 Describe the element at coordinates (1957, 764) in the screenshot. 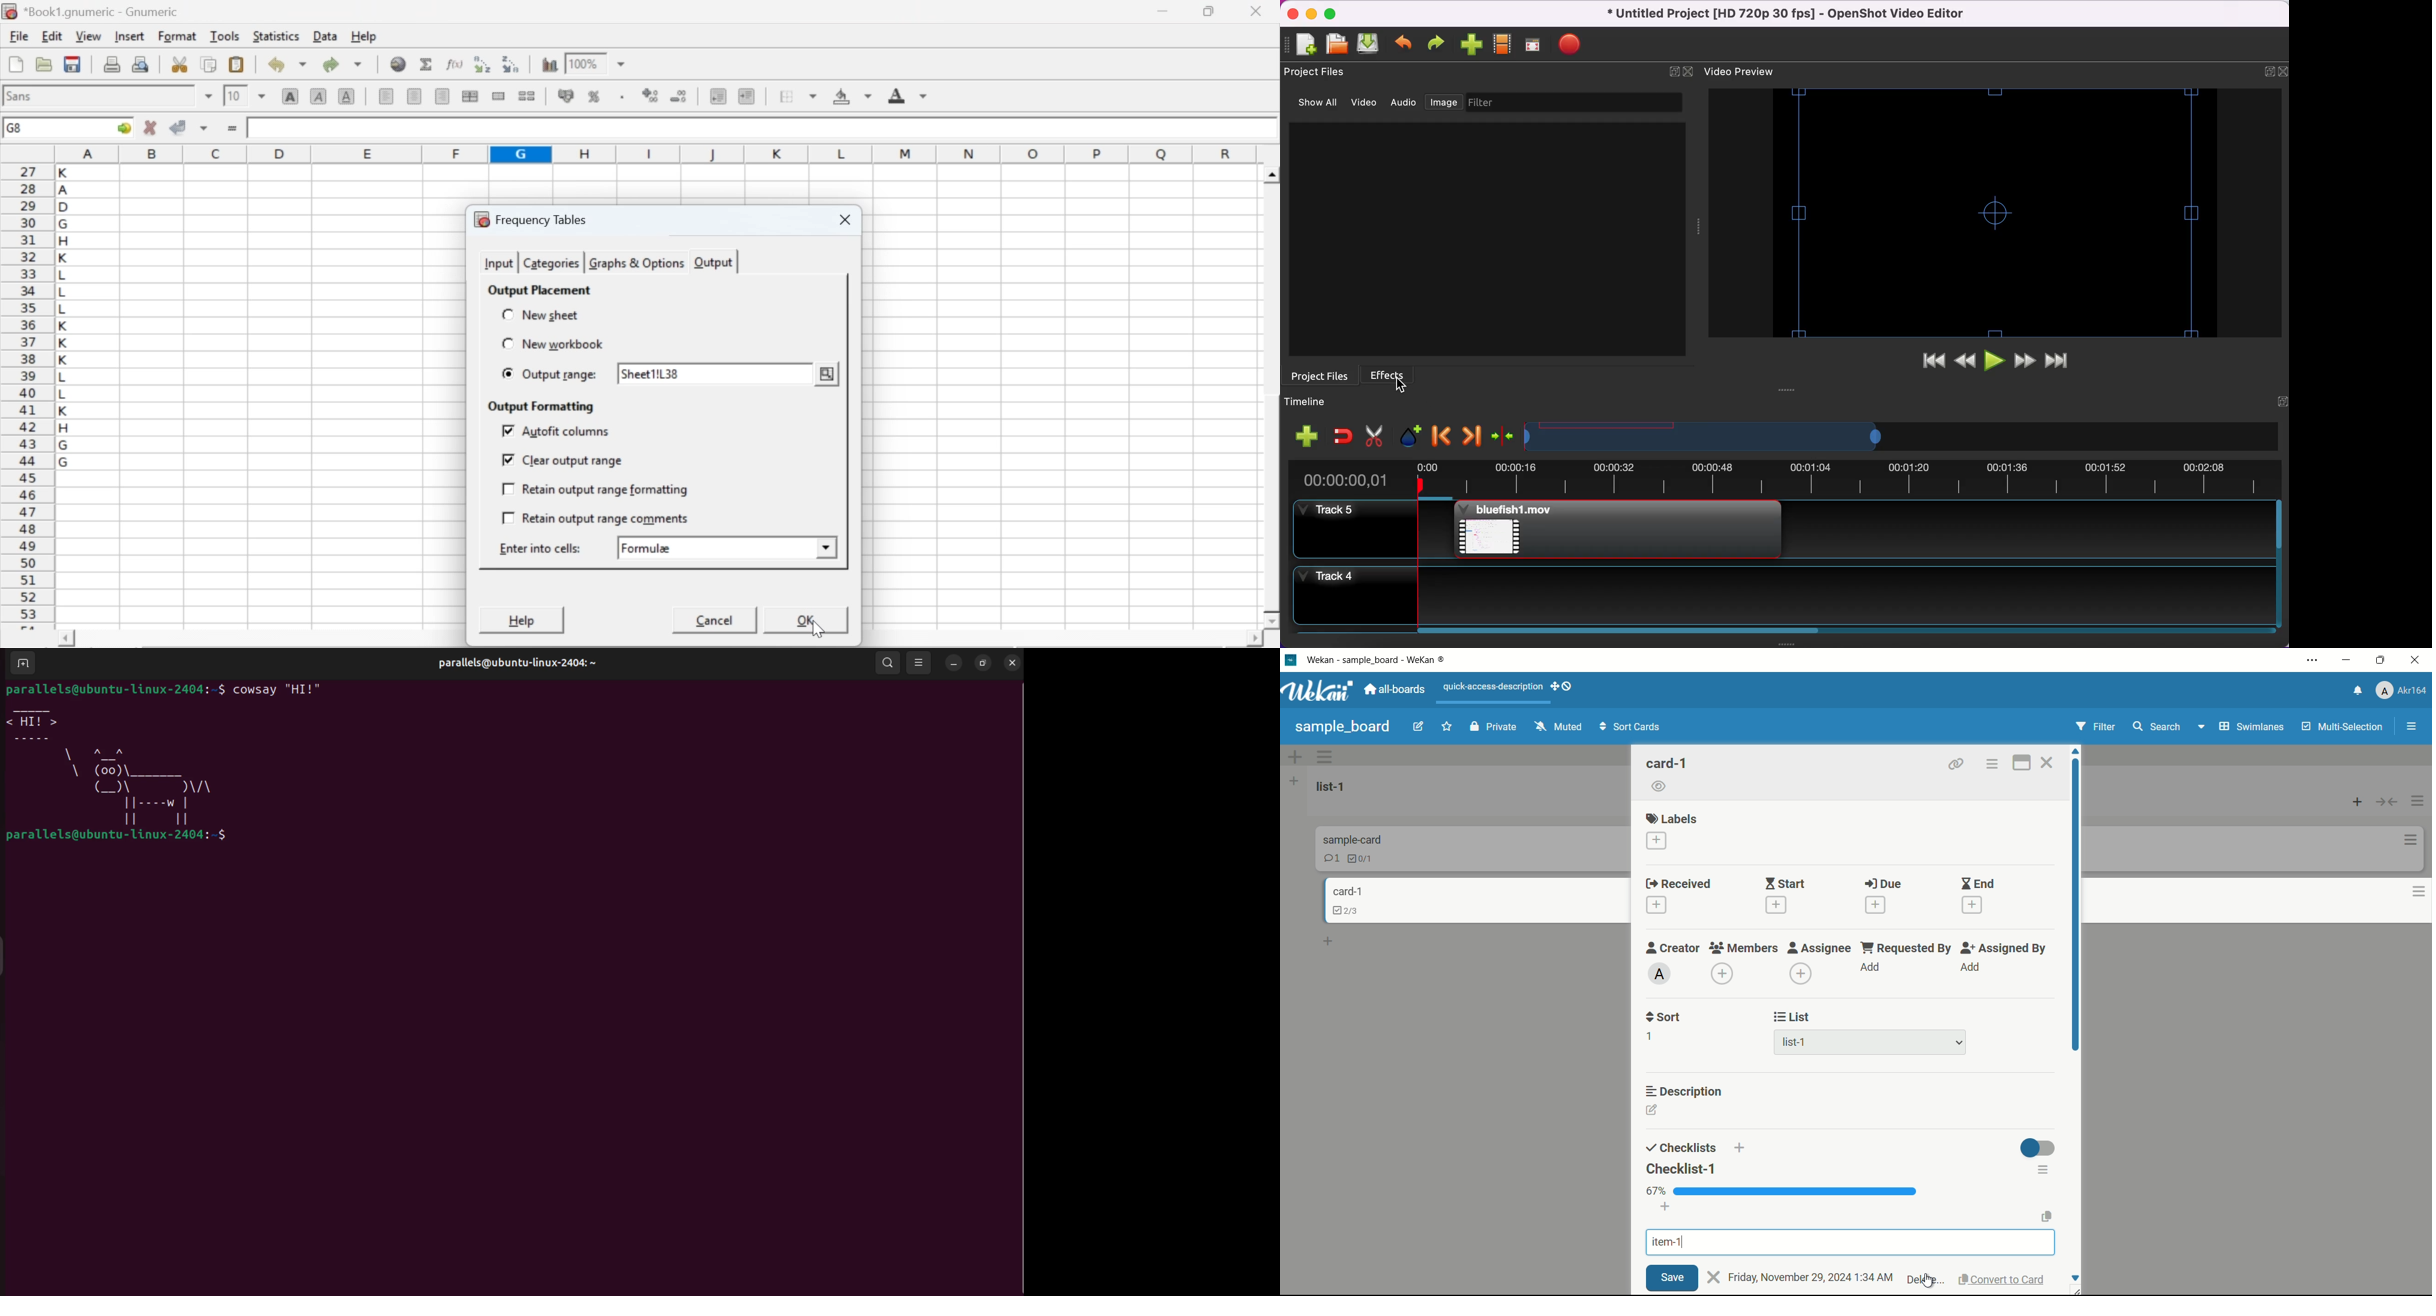

I see `copy card link to clipboard` at that location.